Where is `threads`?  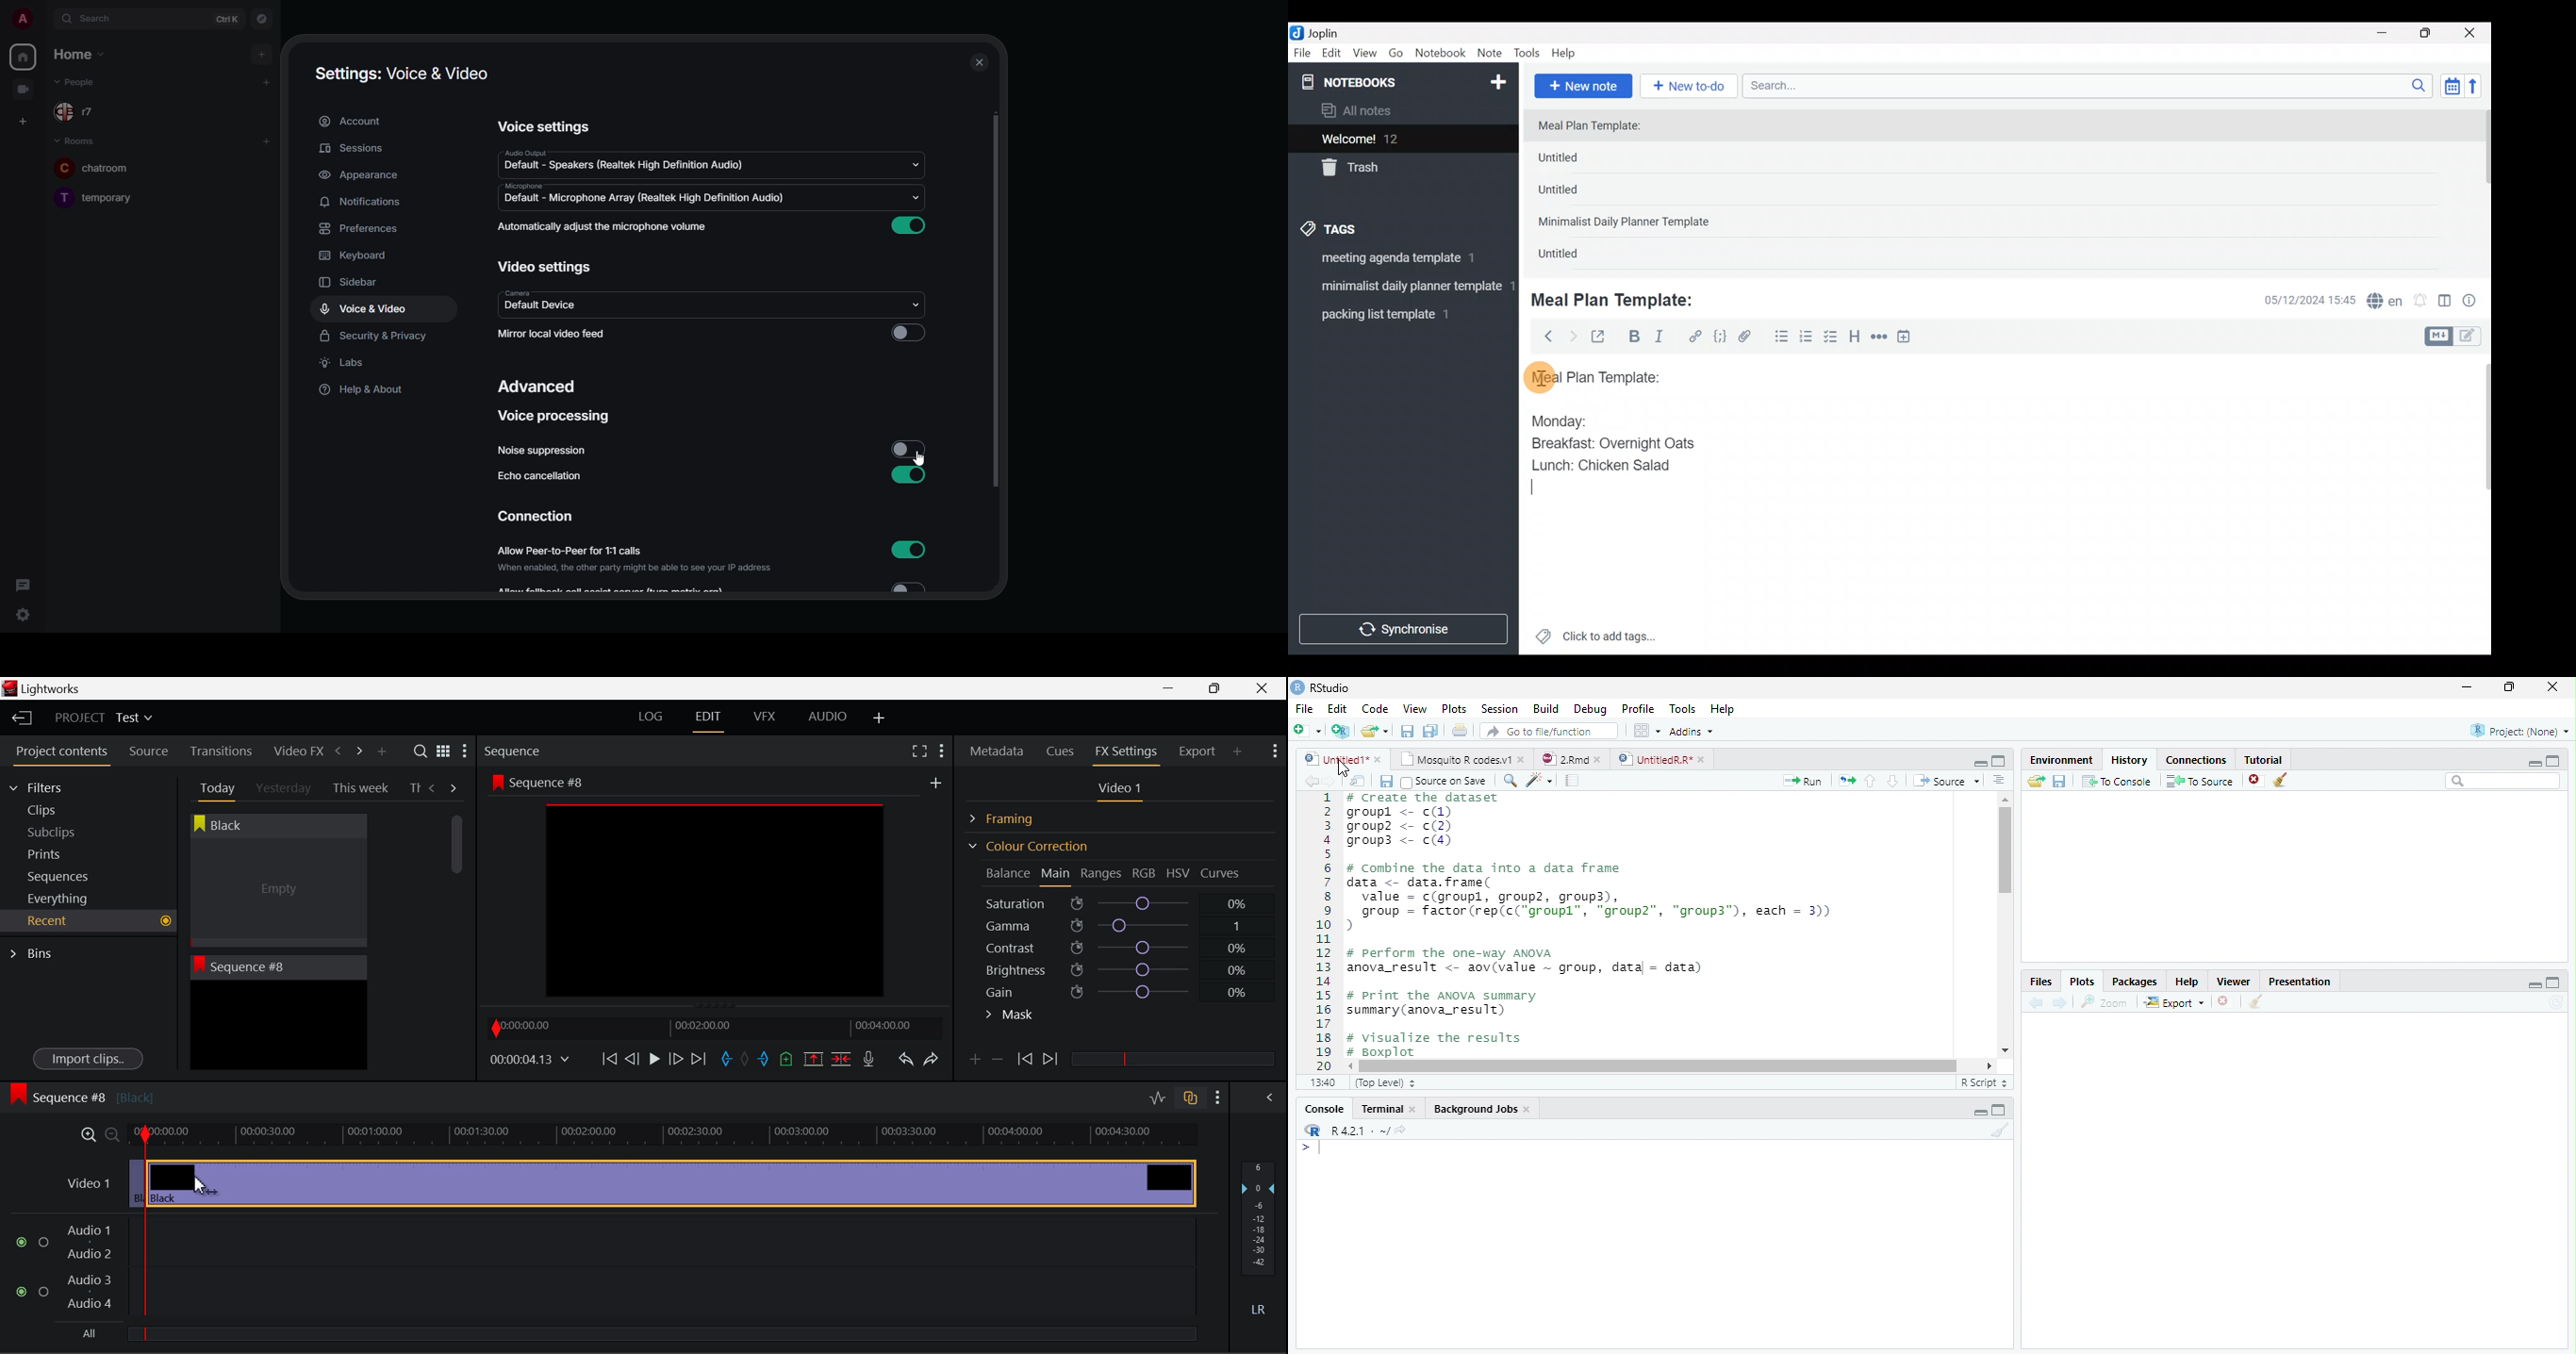
threads is located at coordinates (23, 584).